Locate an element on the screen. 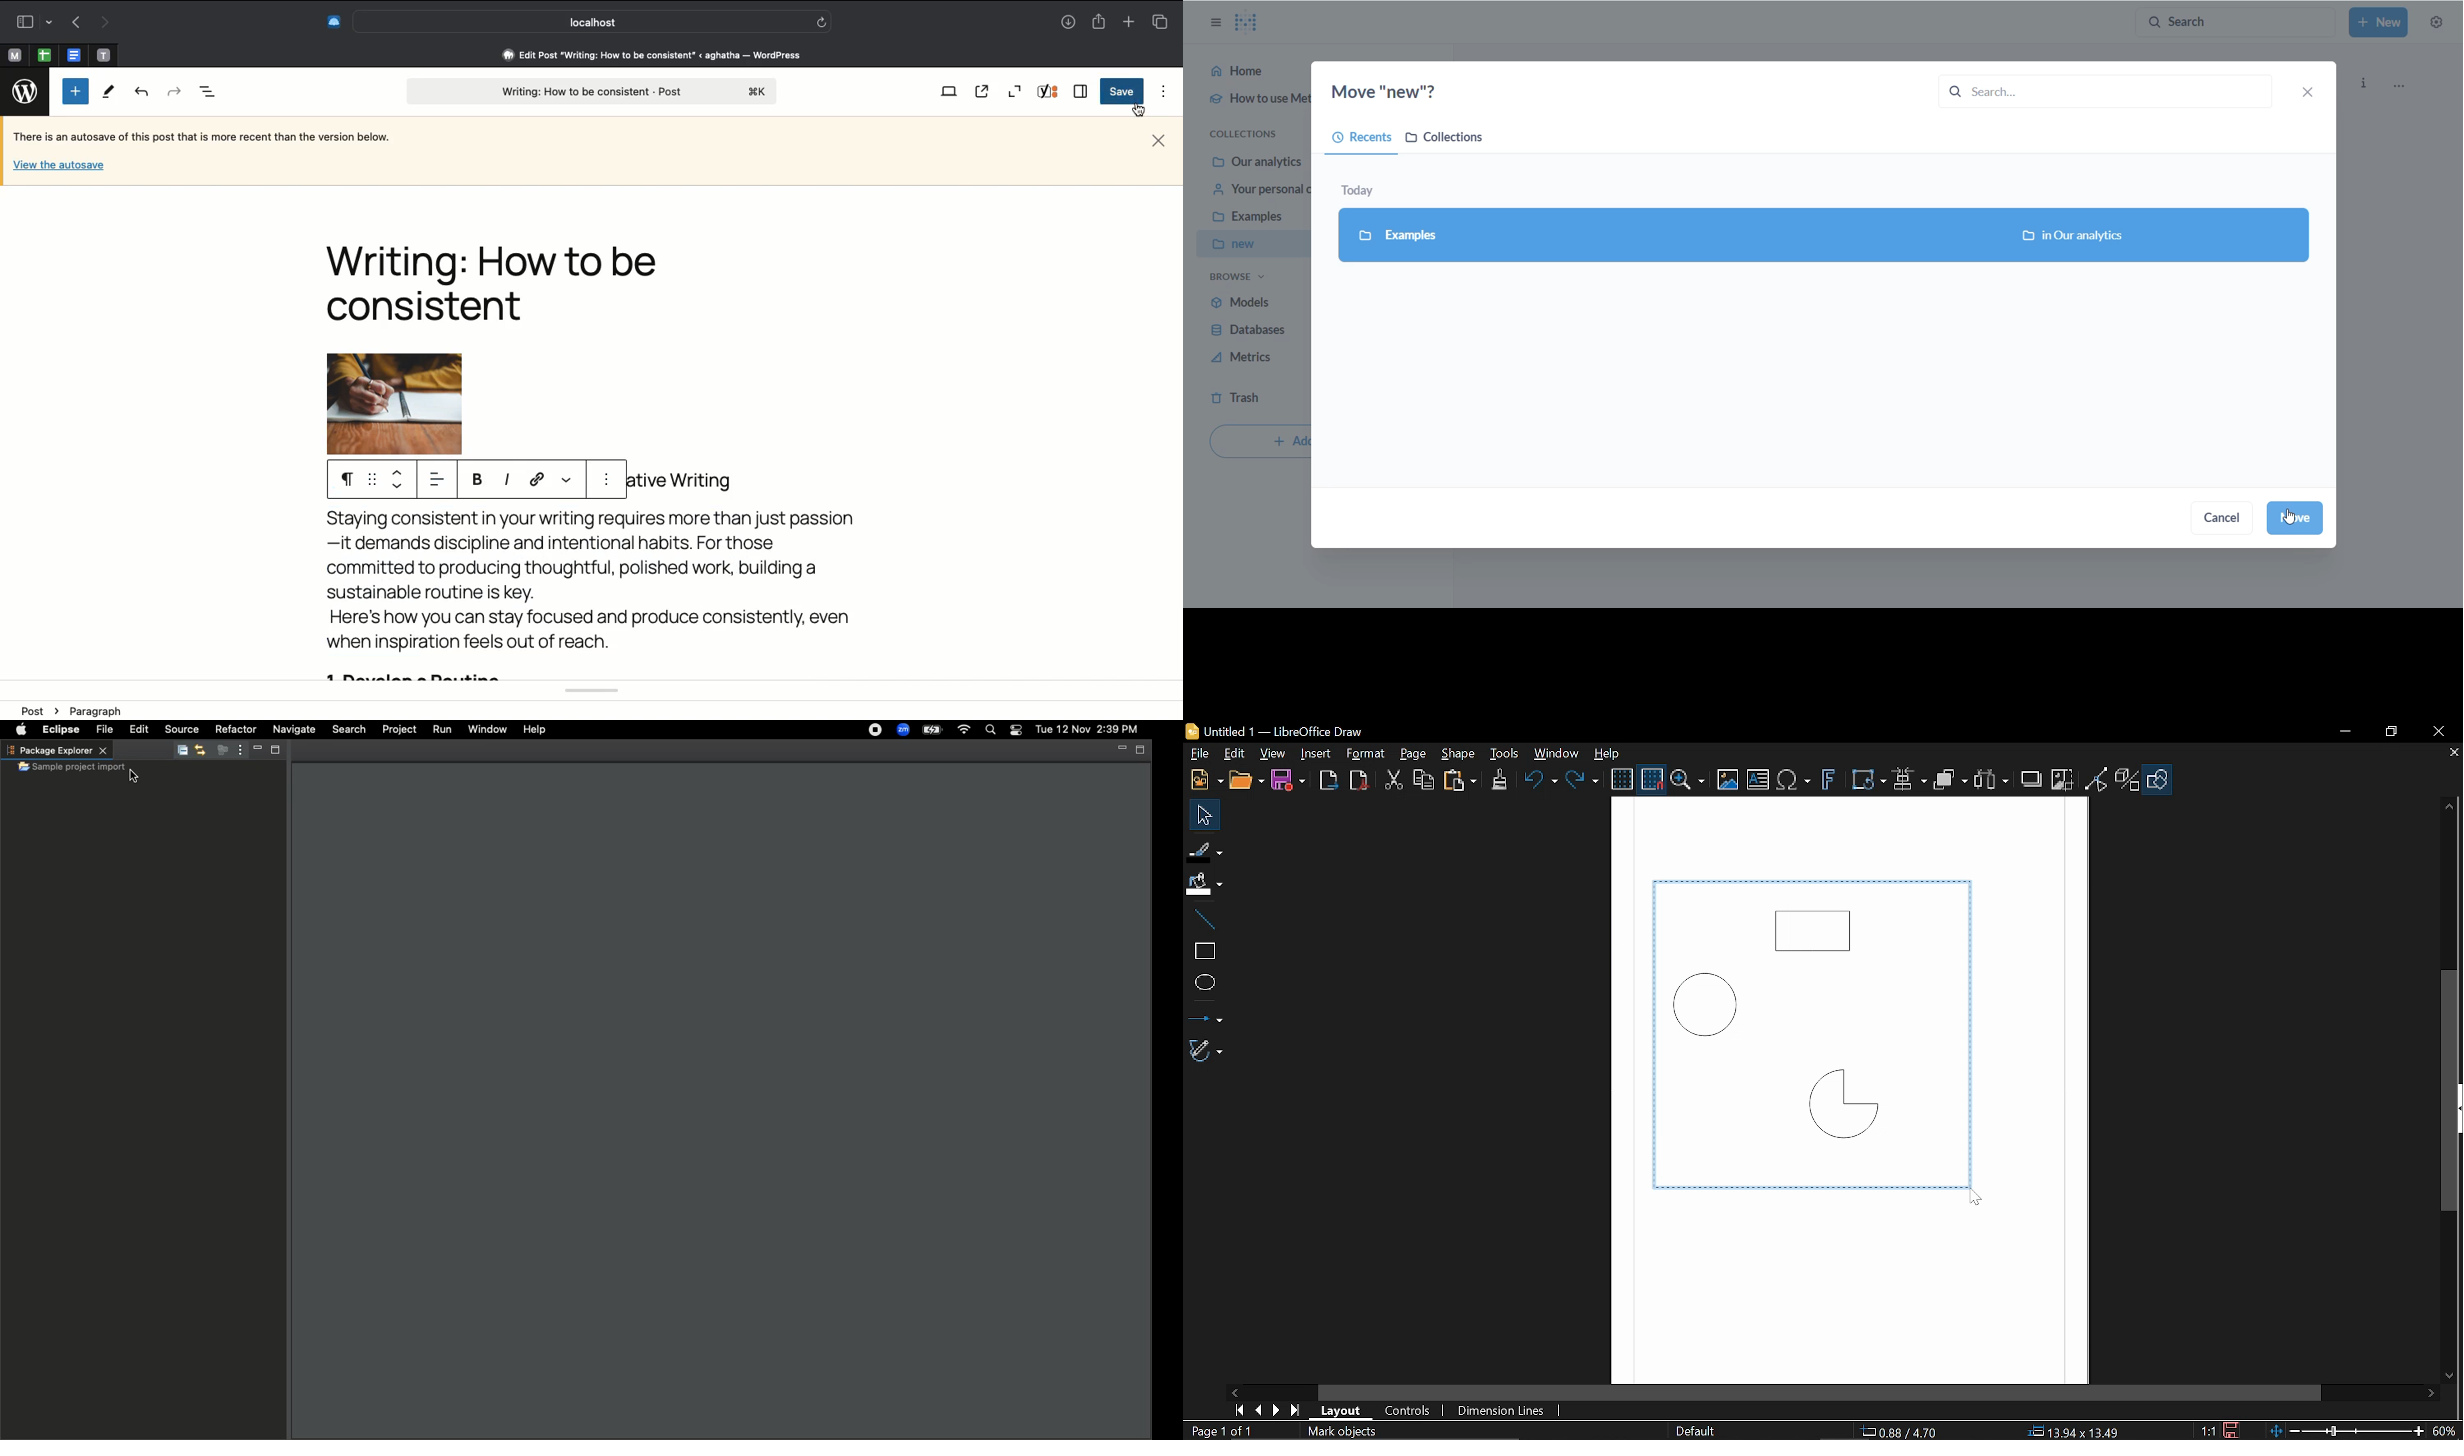 Image resolution: width=2464 pixels, height=1456 pixels. Line is located at coordinates (1200, 914).